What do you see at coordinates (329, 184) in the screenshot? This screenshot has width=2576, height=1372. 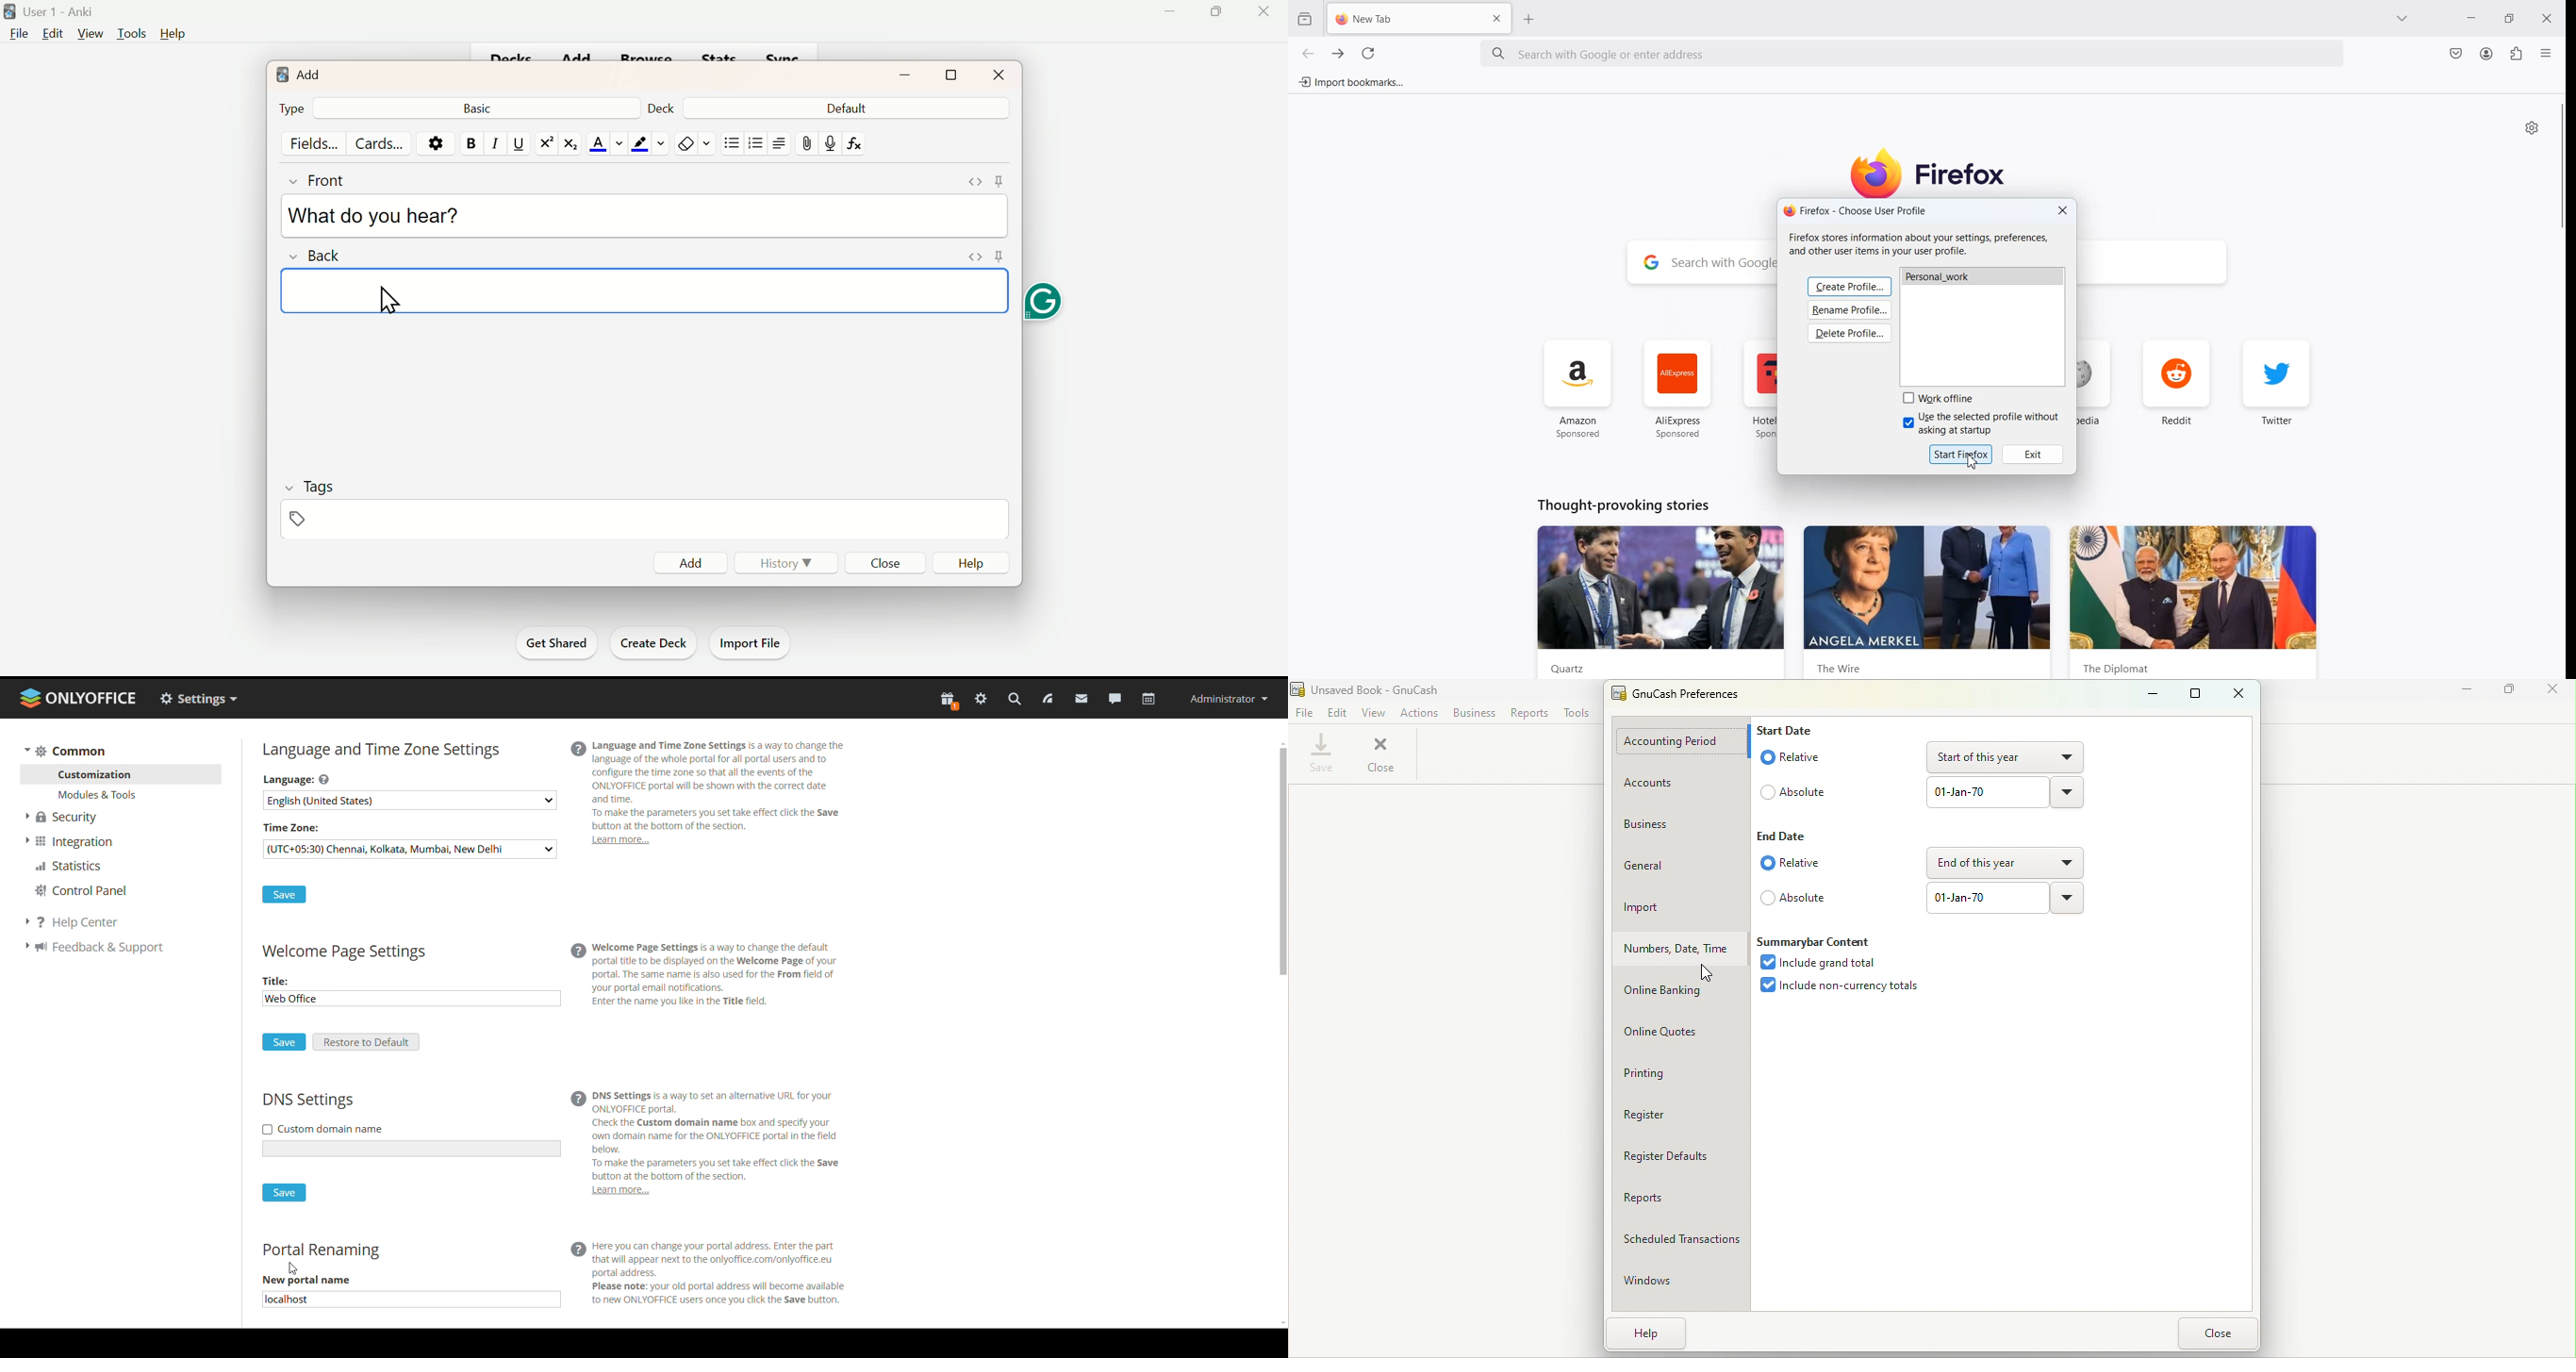 I see `Front` at bounding box center [329, 184].